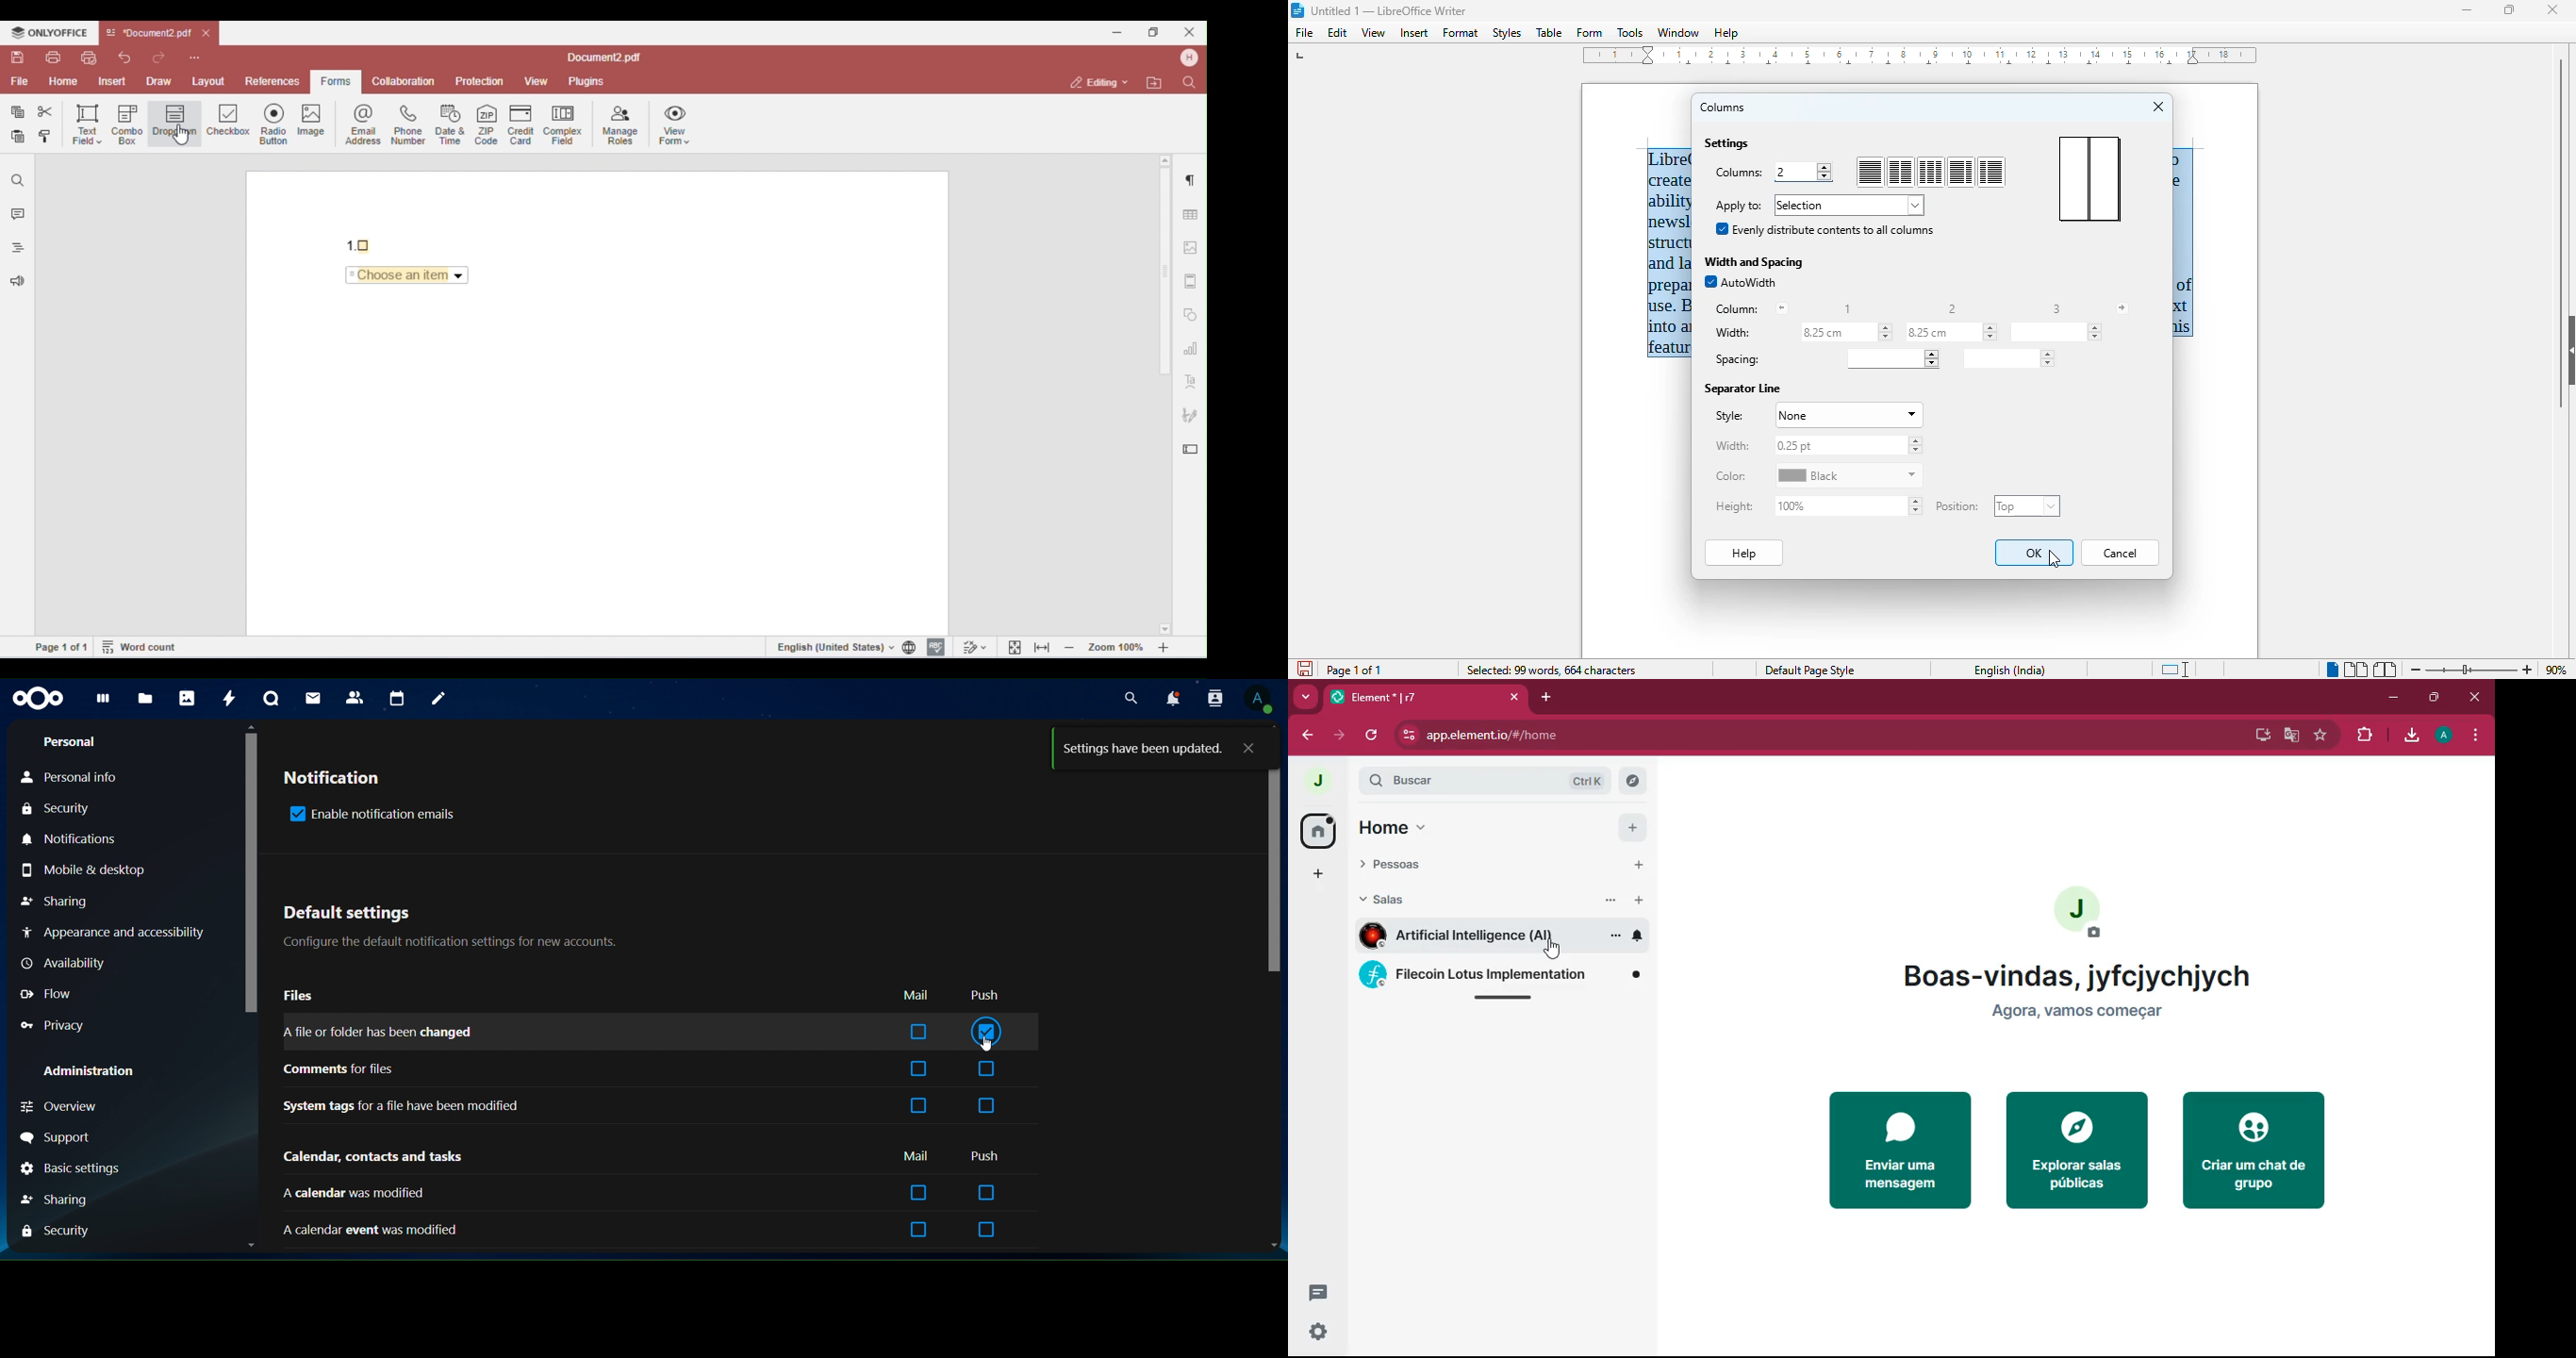 The image size is (2576, 1372). I want to click on privacy, so click(52, 1025).